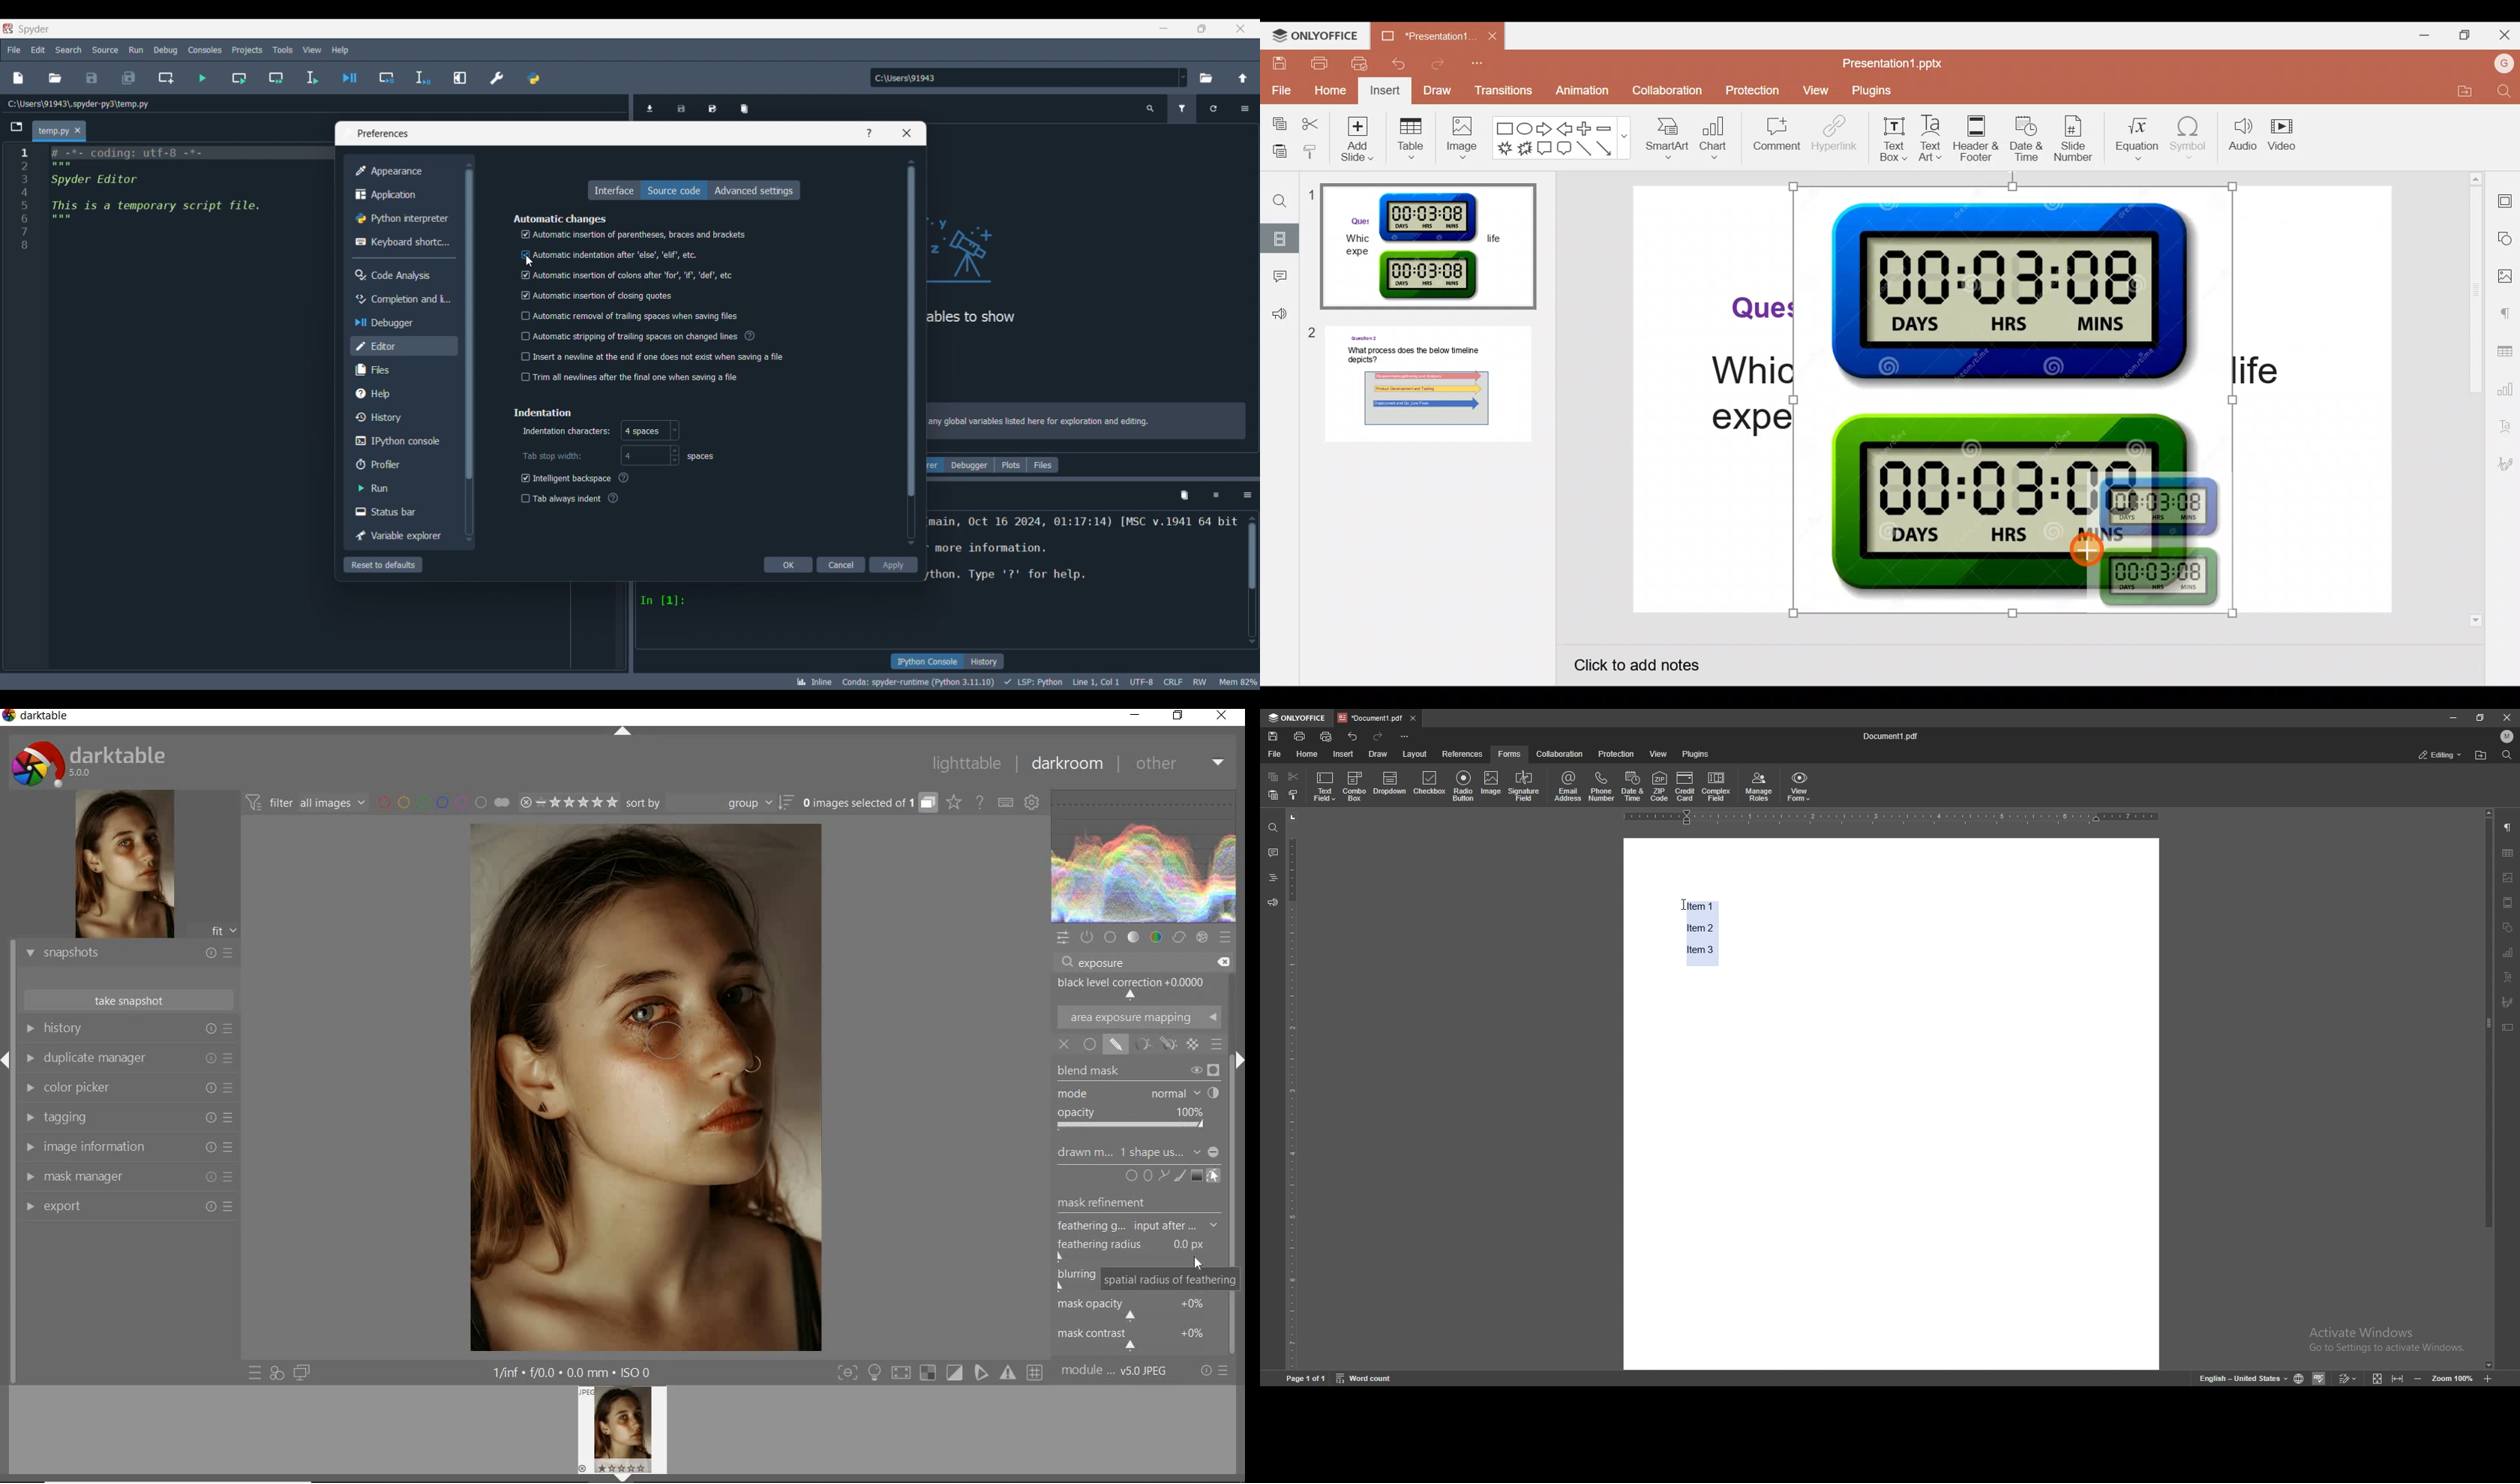 The image size is (2520, 1484). I want to click on Image settings, so click(2507, 278).